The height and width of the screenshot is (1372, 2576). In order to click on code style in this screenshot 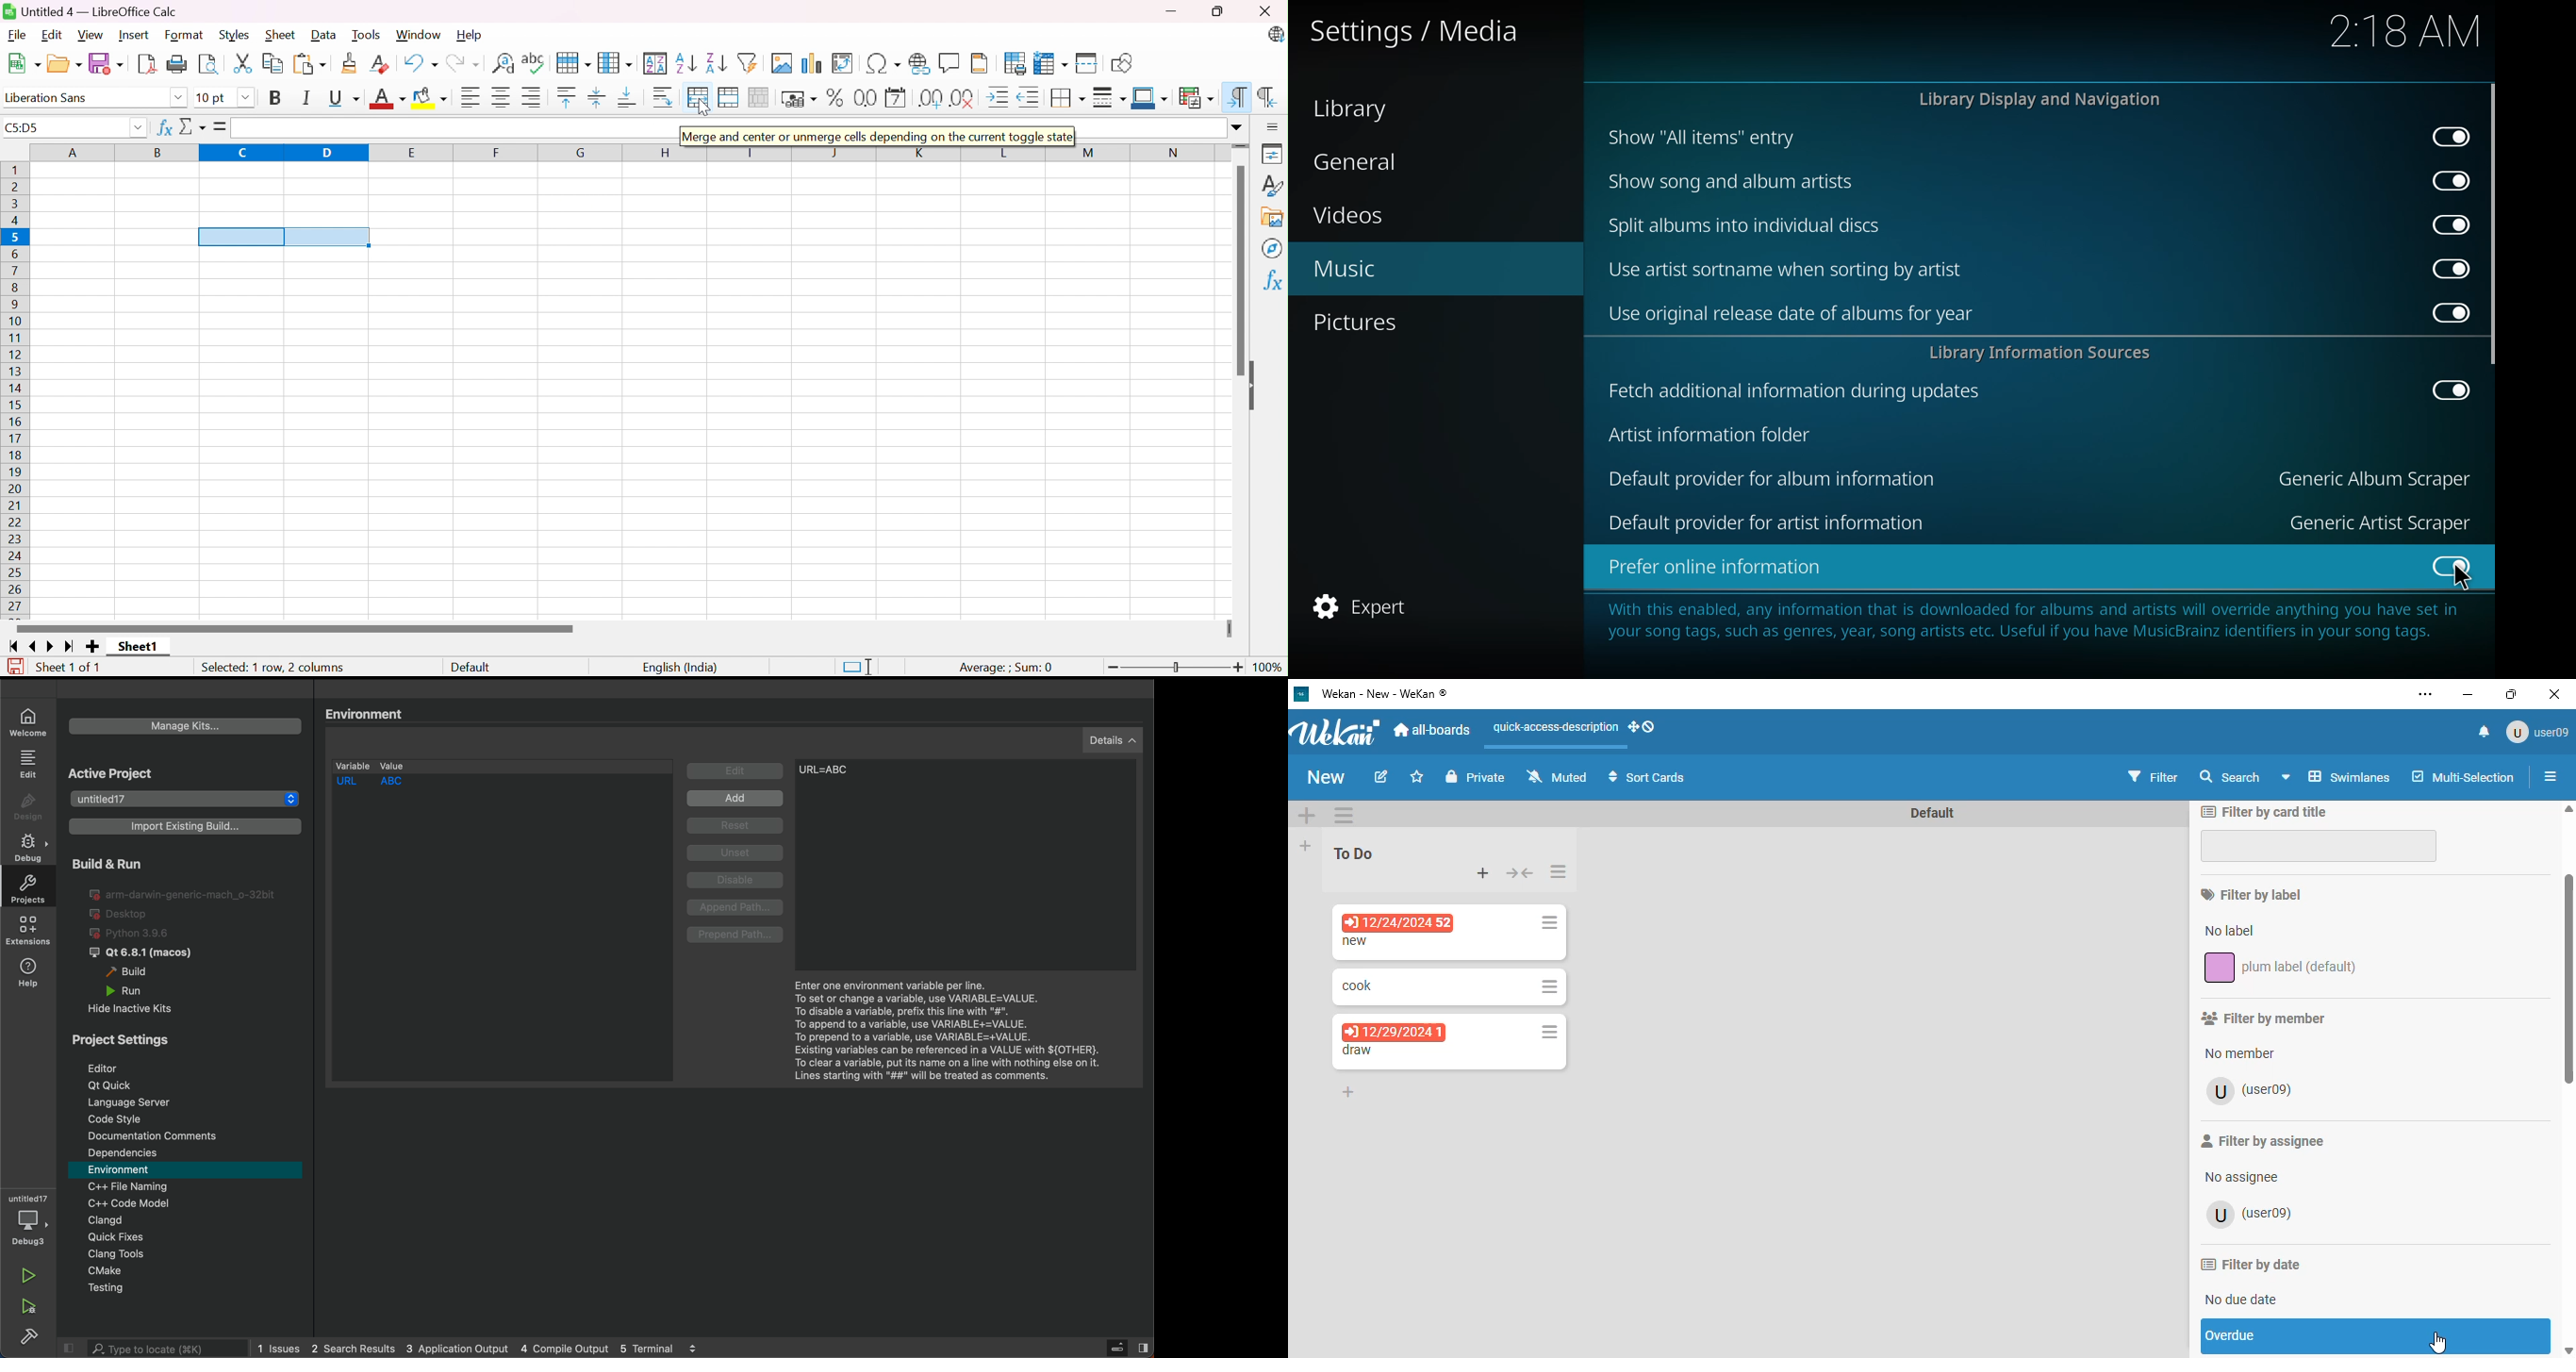, I will do `click(188, 1118)`.